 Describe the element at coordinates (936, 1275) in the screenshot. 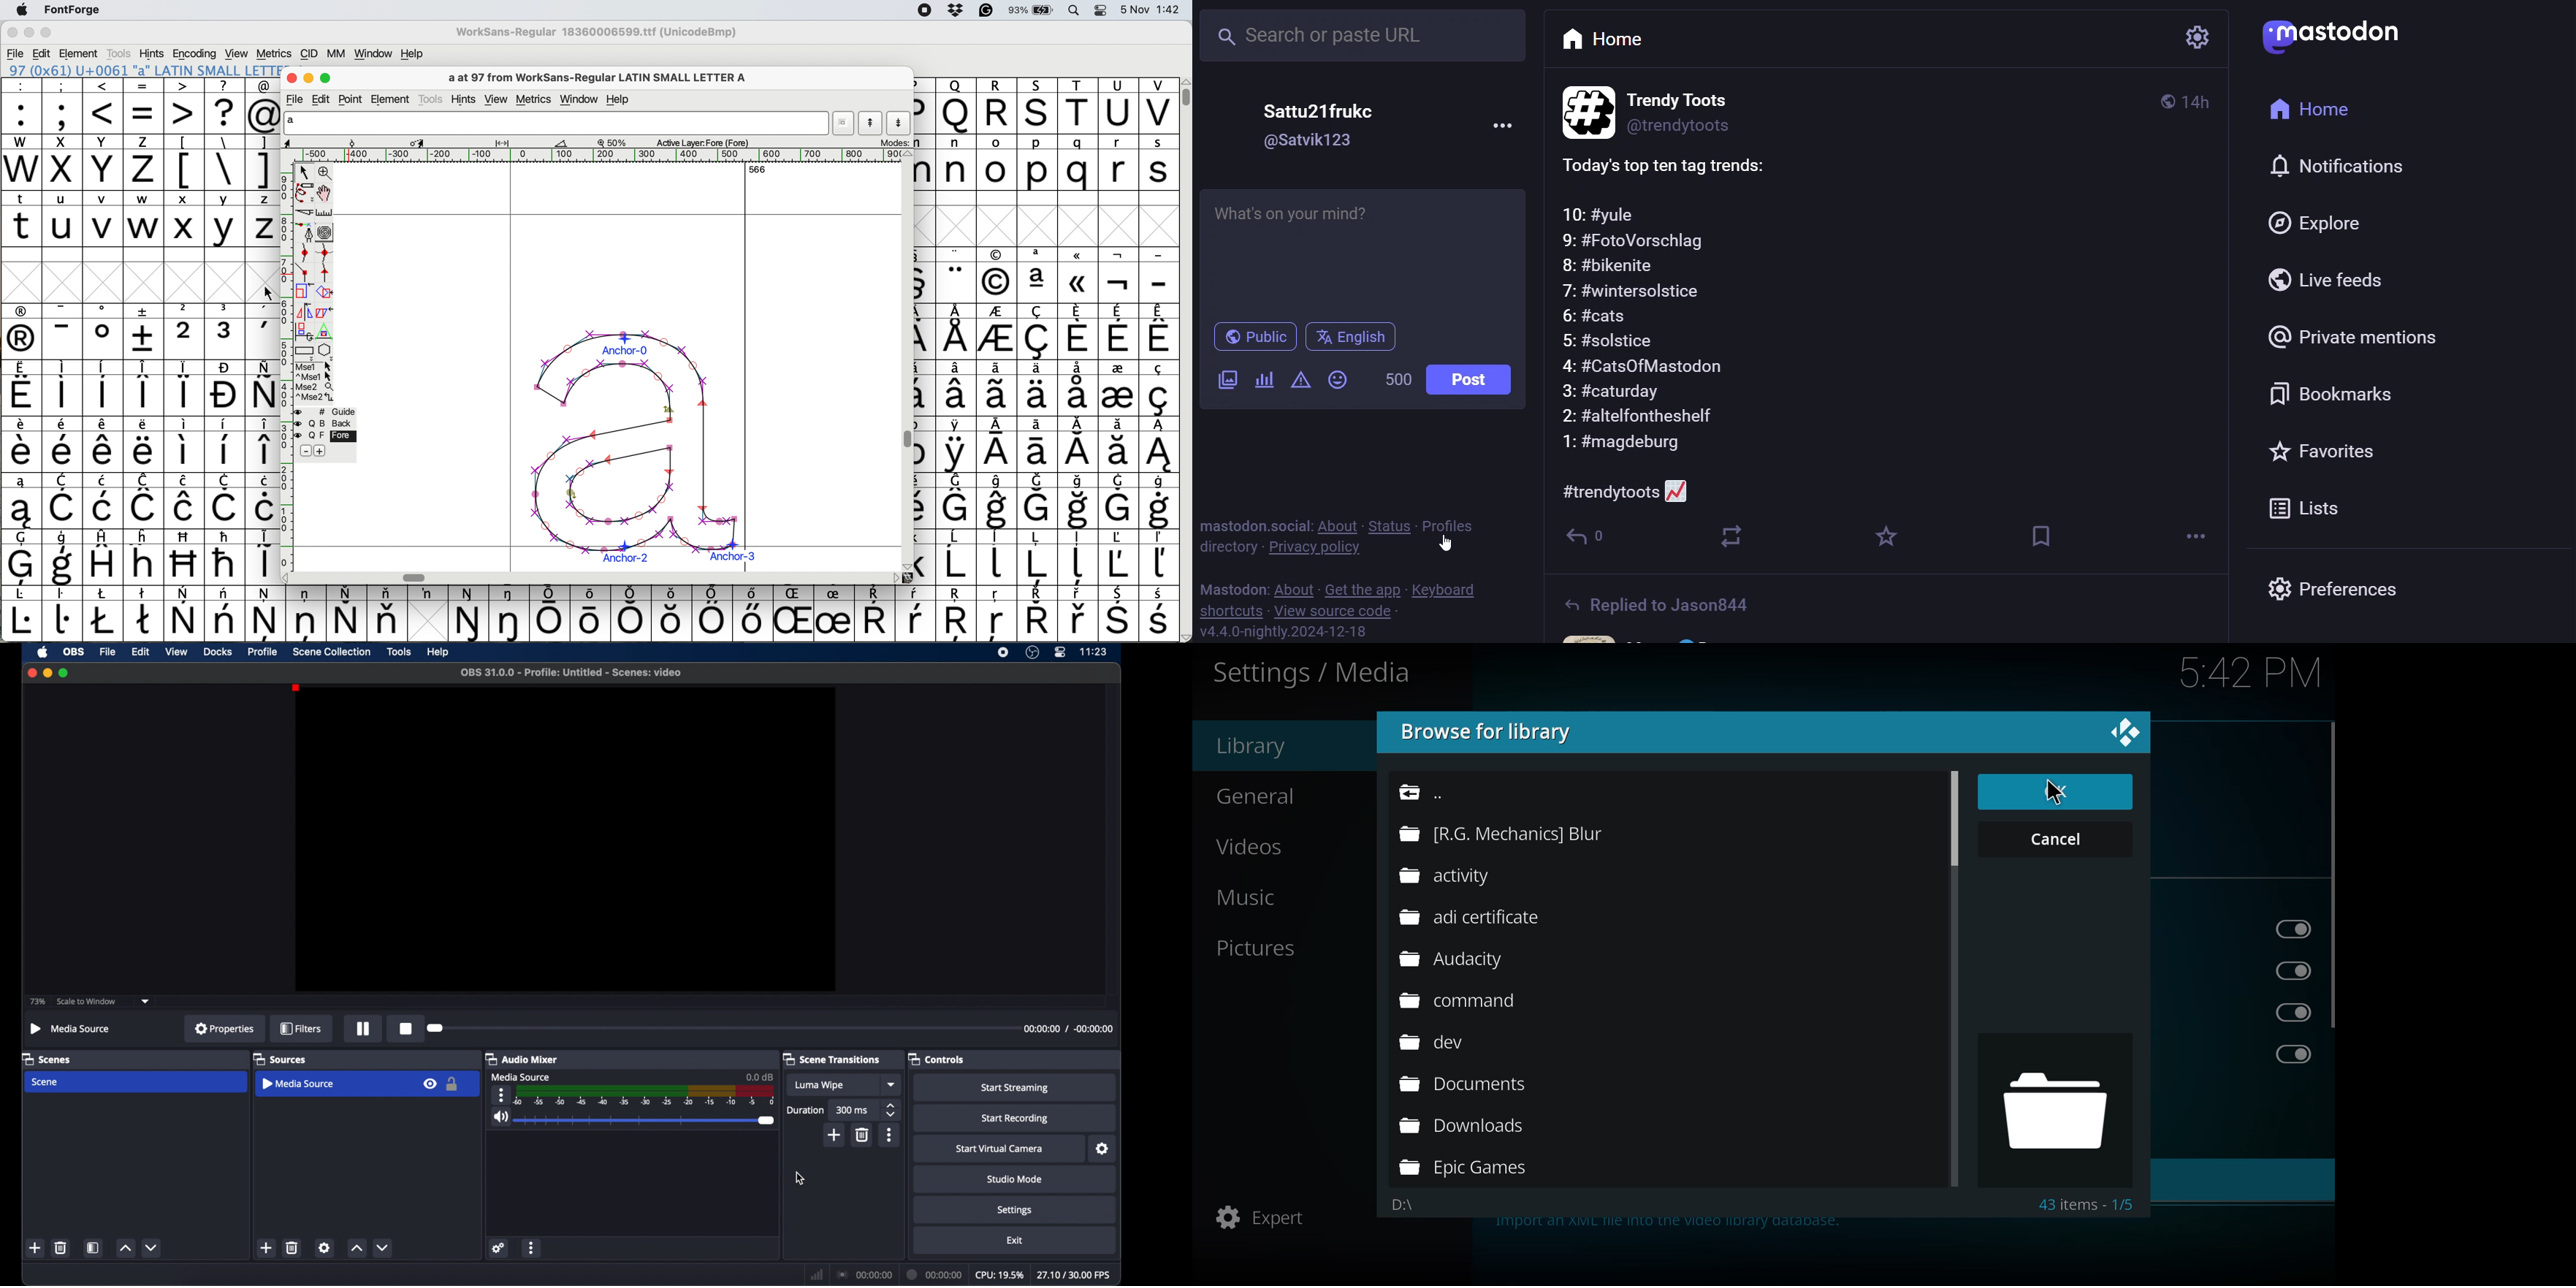

I see `duration` at that location.